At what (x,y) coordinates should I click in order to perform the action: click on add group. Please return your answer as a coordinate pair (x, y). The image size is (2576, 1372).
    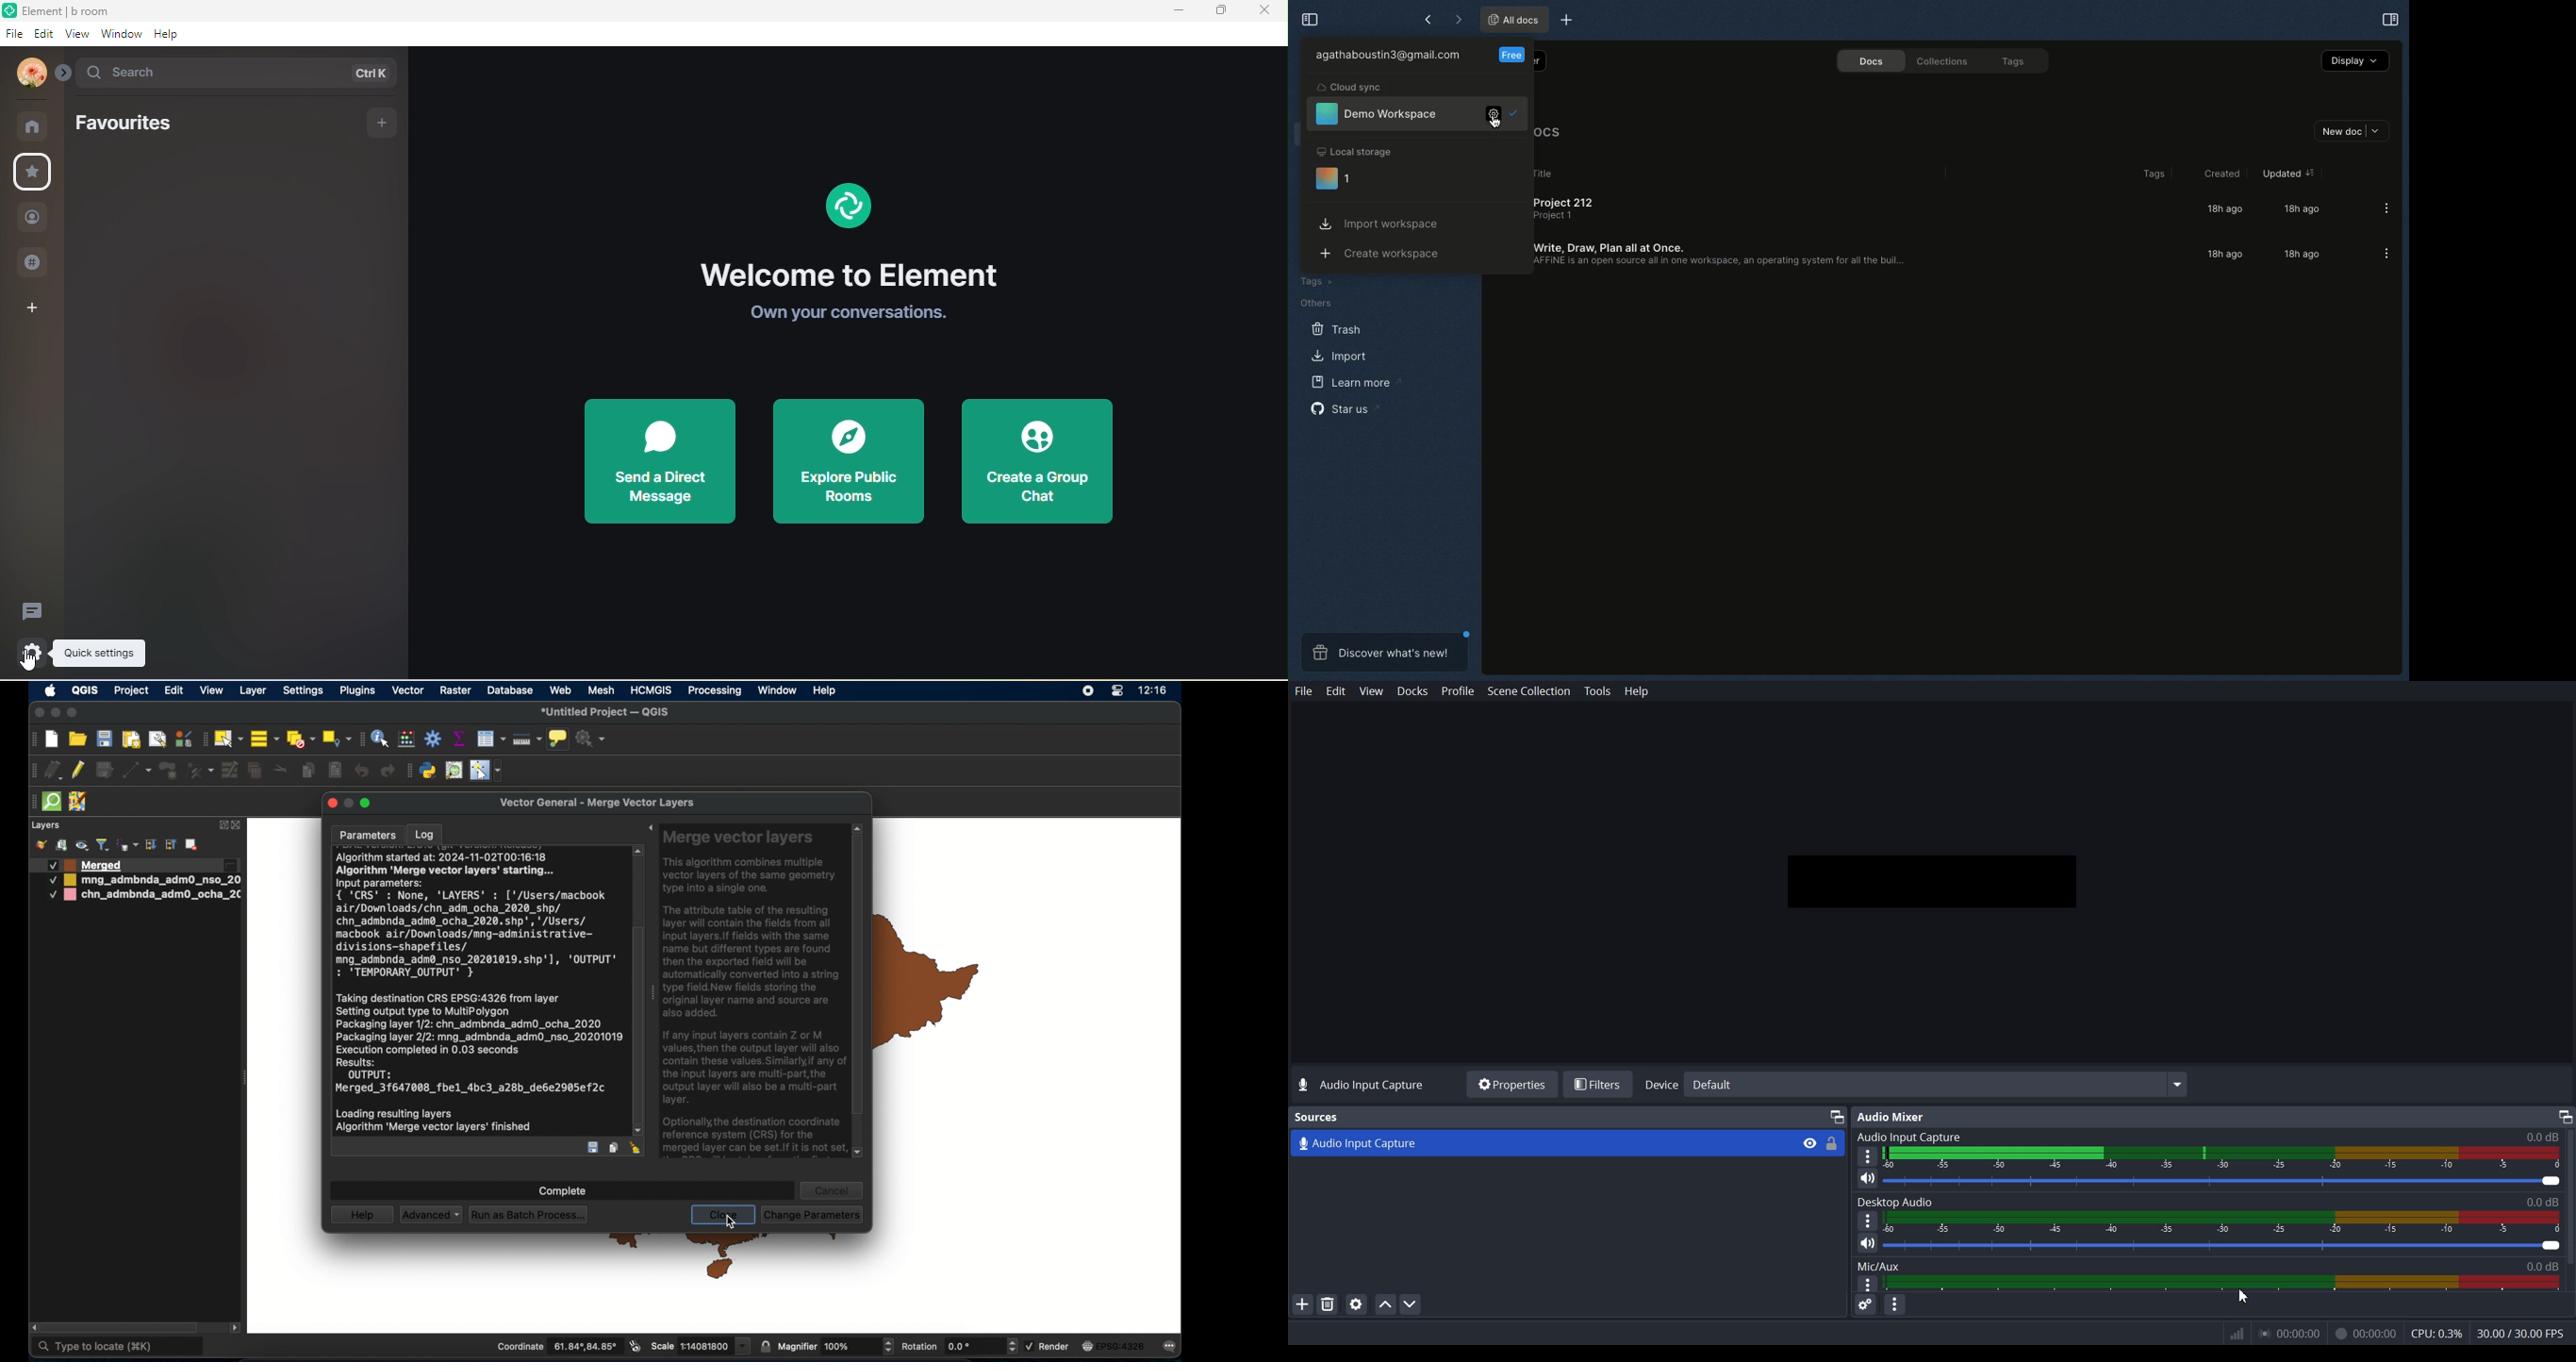
    Looking at the image, I should click on (61, 845).